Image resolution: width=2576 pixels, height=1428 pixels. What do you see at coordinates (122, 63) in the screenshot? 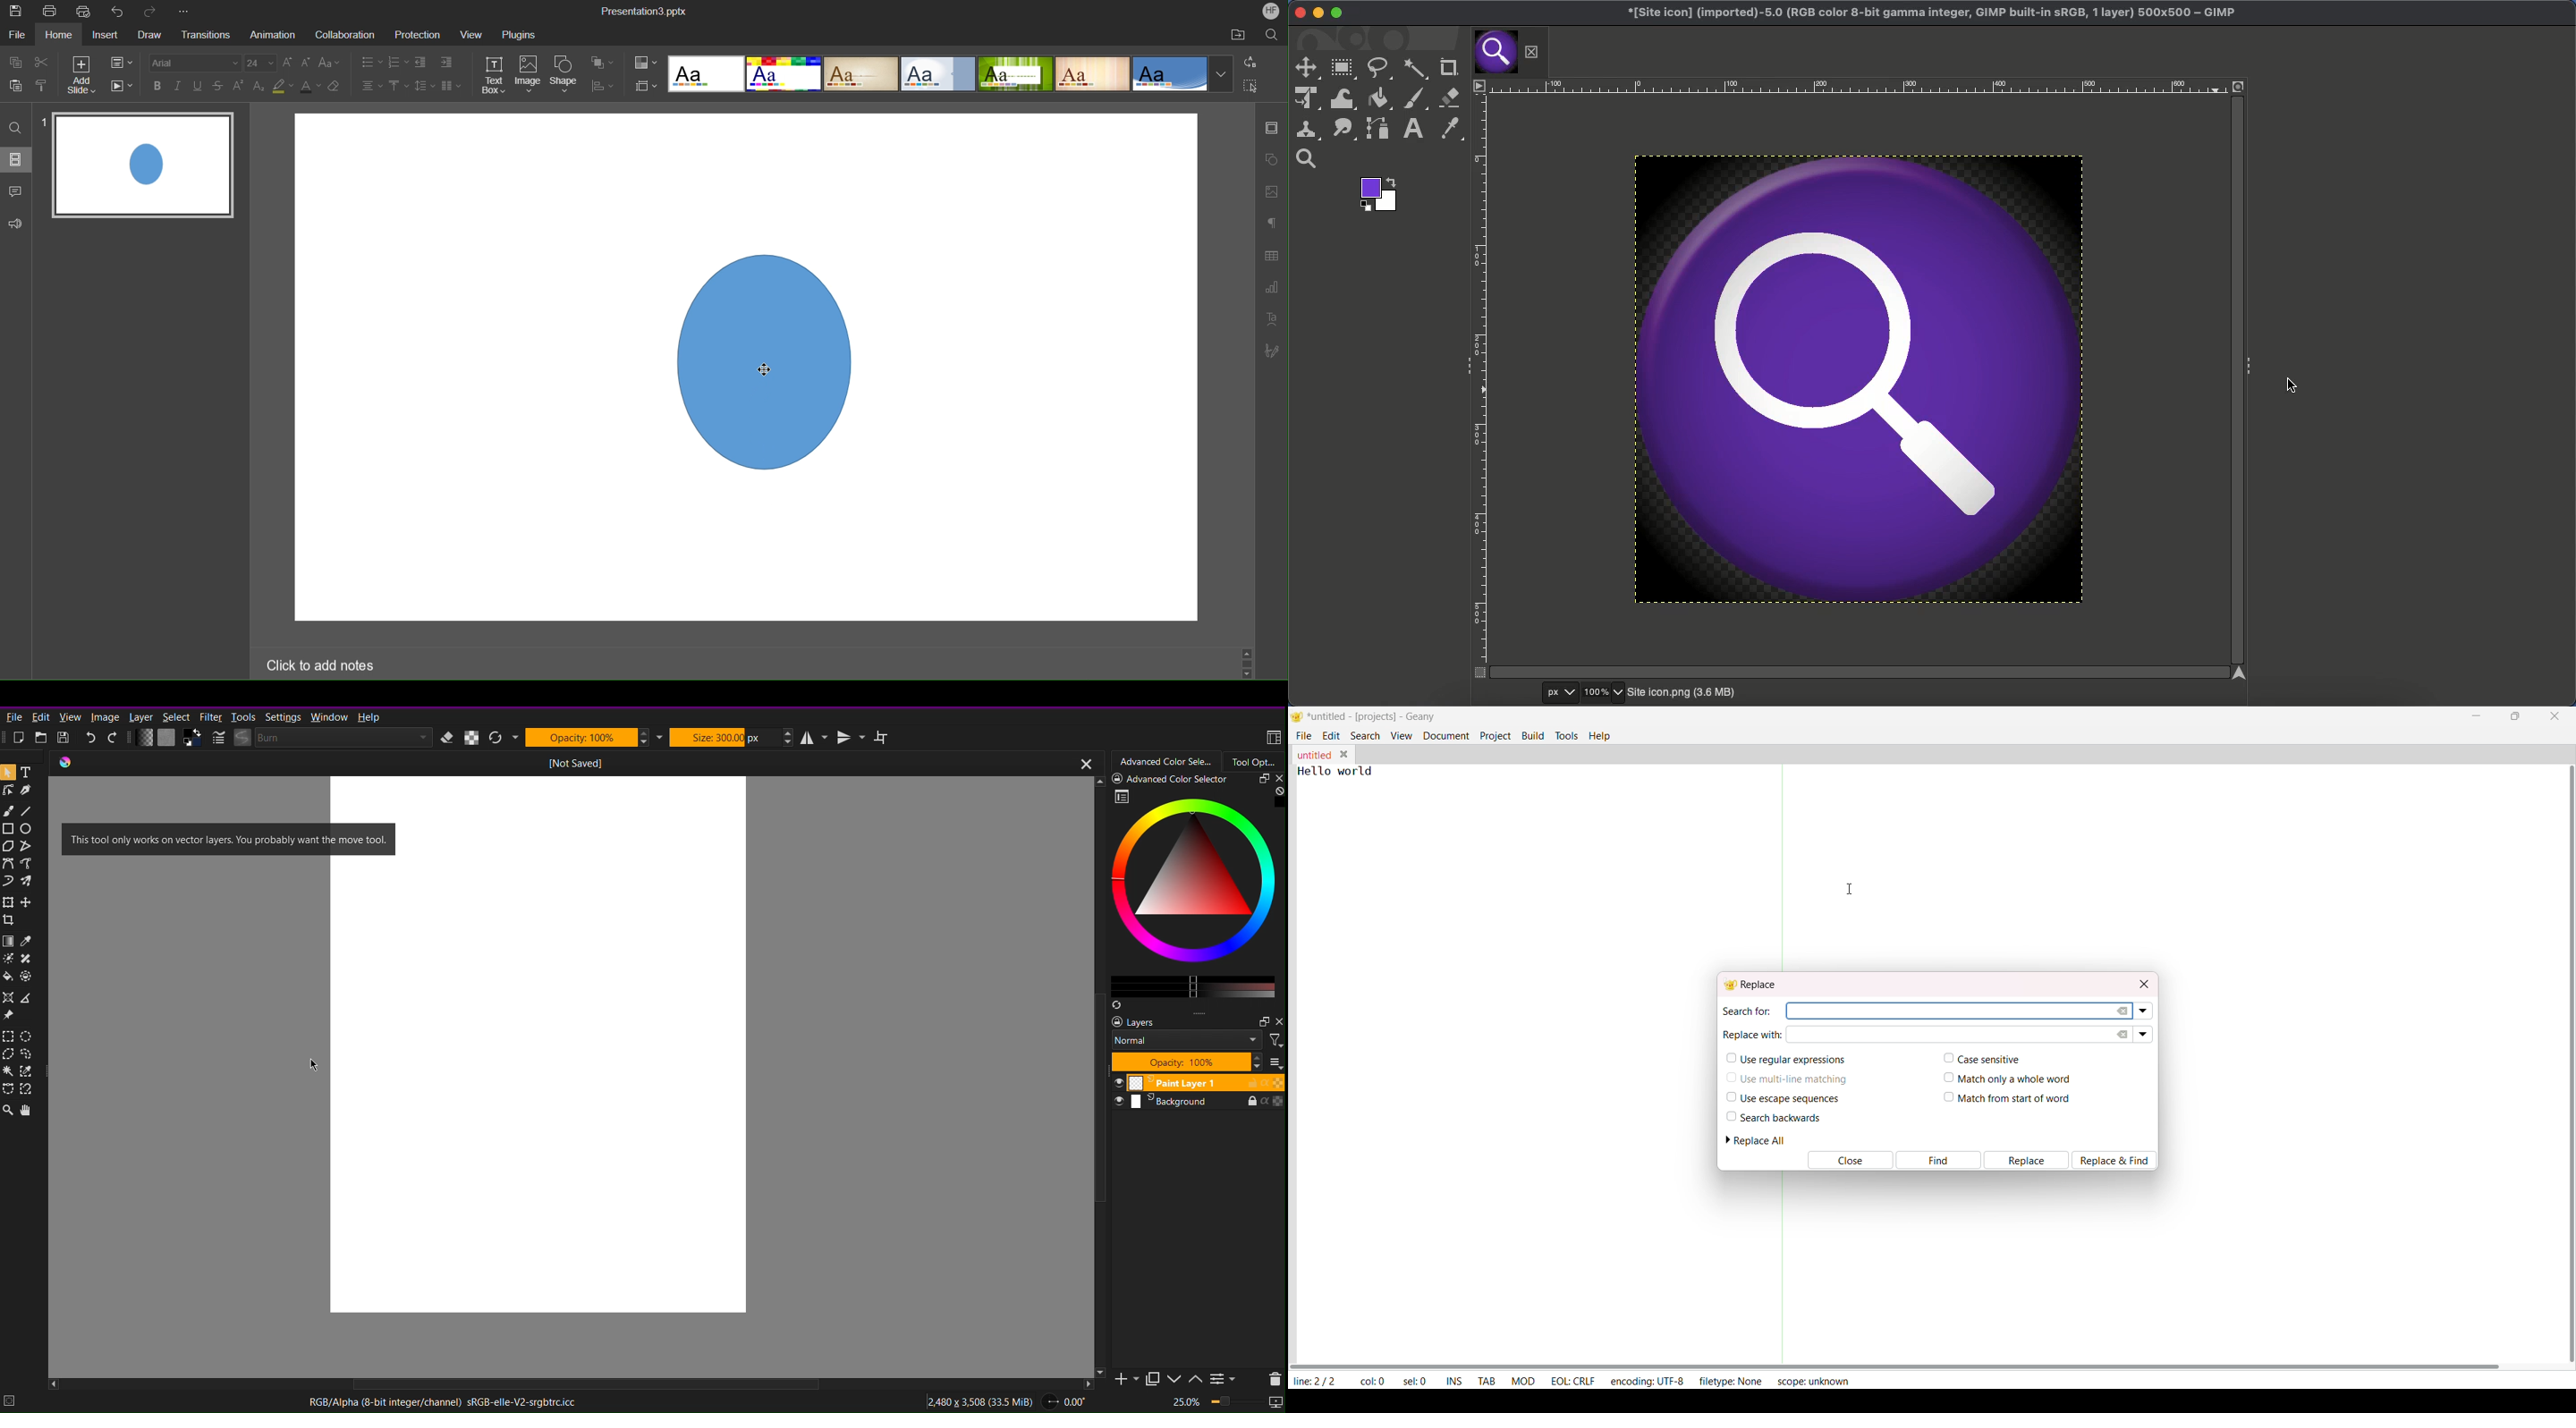
I see `Slide Settings` at bounding box center [122, 63].